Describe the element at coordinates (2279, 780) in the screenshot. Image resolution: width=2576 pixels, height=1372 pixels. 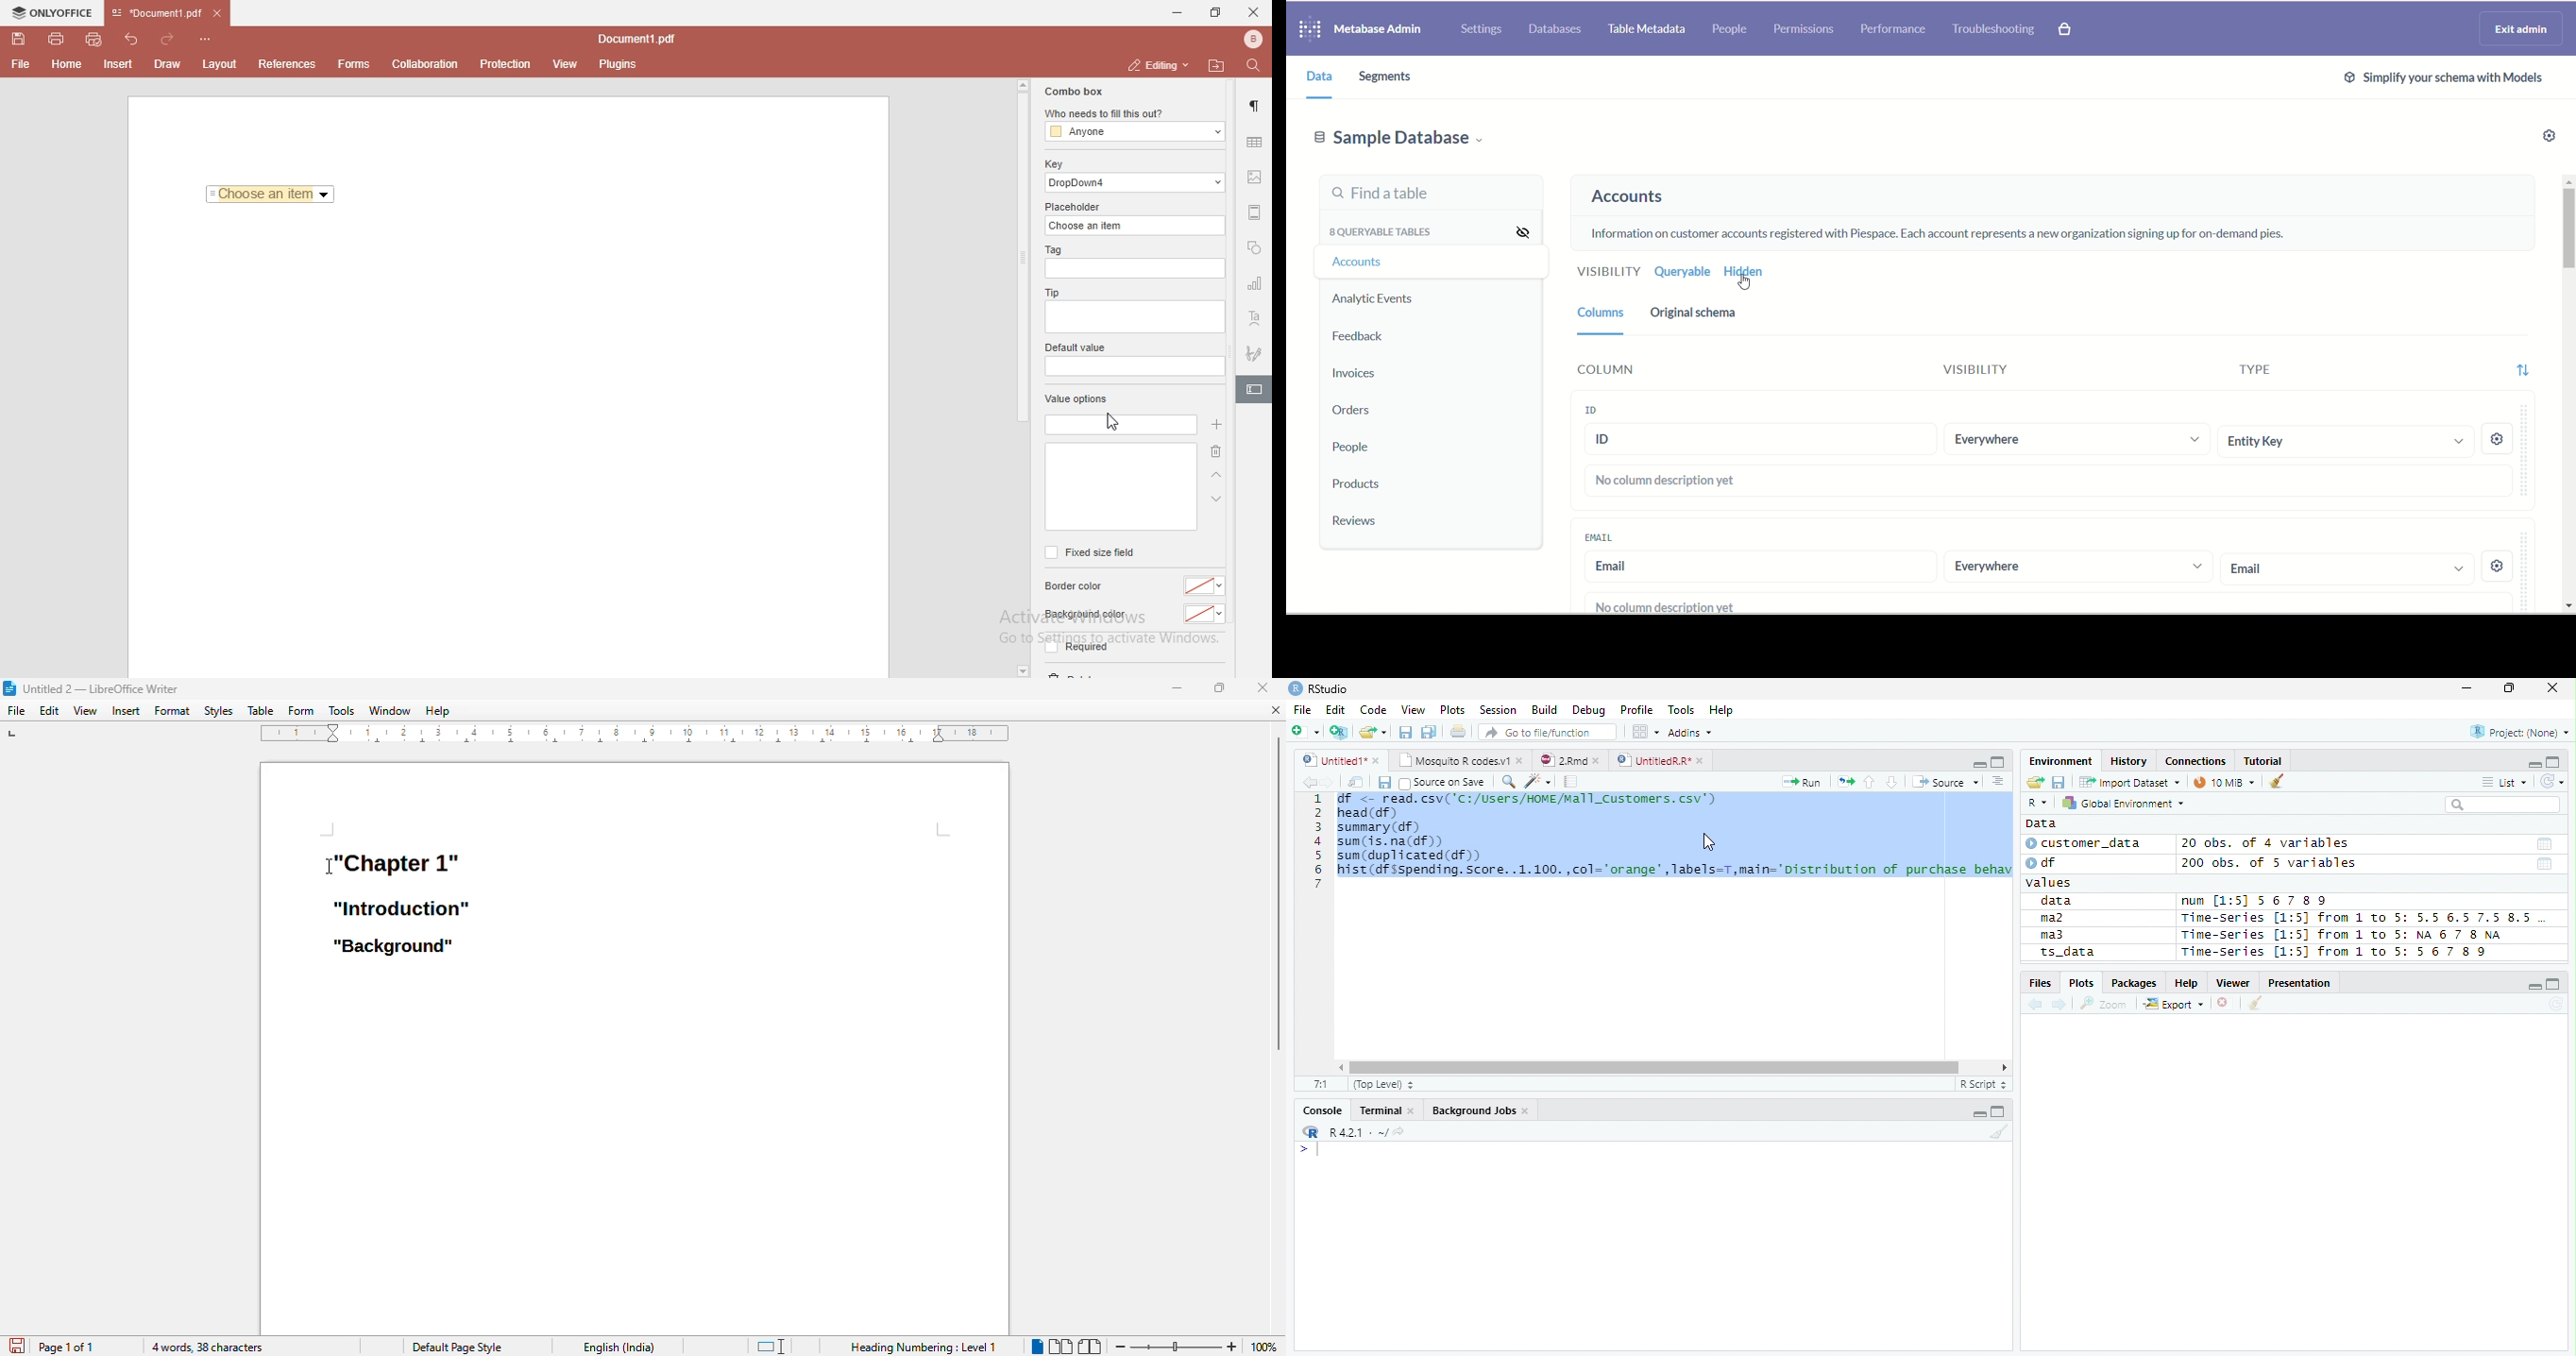
I see `Clean` at that location.